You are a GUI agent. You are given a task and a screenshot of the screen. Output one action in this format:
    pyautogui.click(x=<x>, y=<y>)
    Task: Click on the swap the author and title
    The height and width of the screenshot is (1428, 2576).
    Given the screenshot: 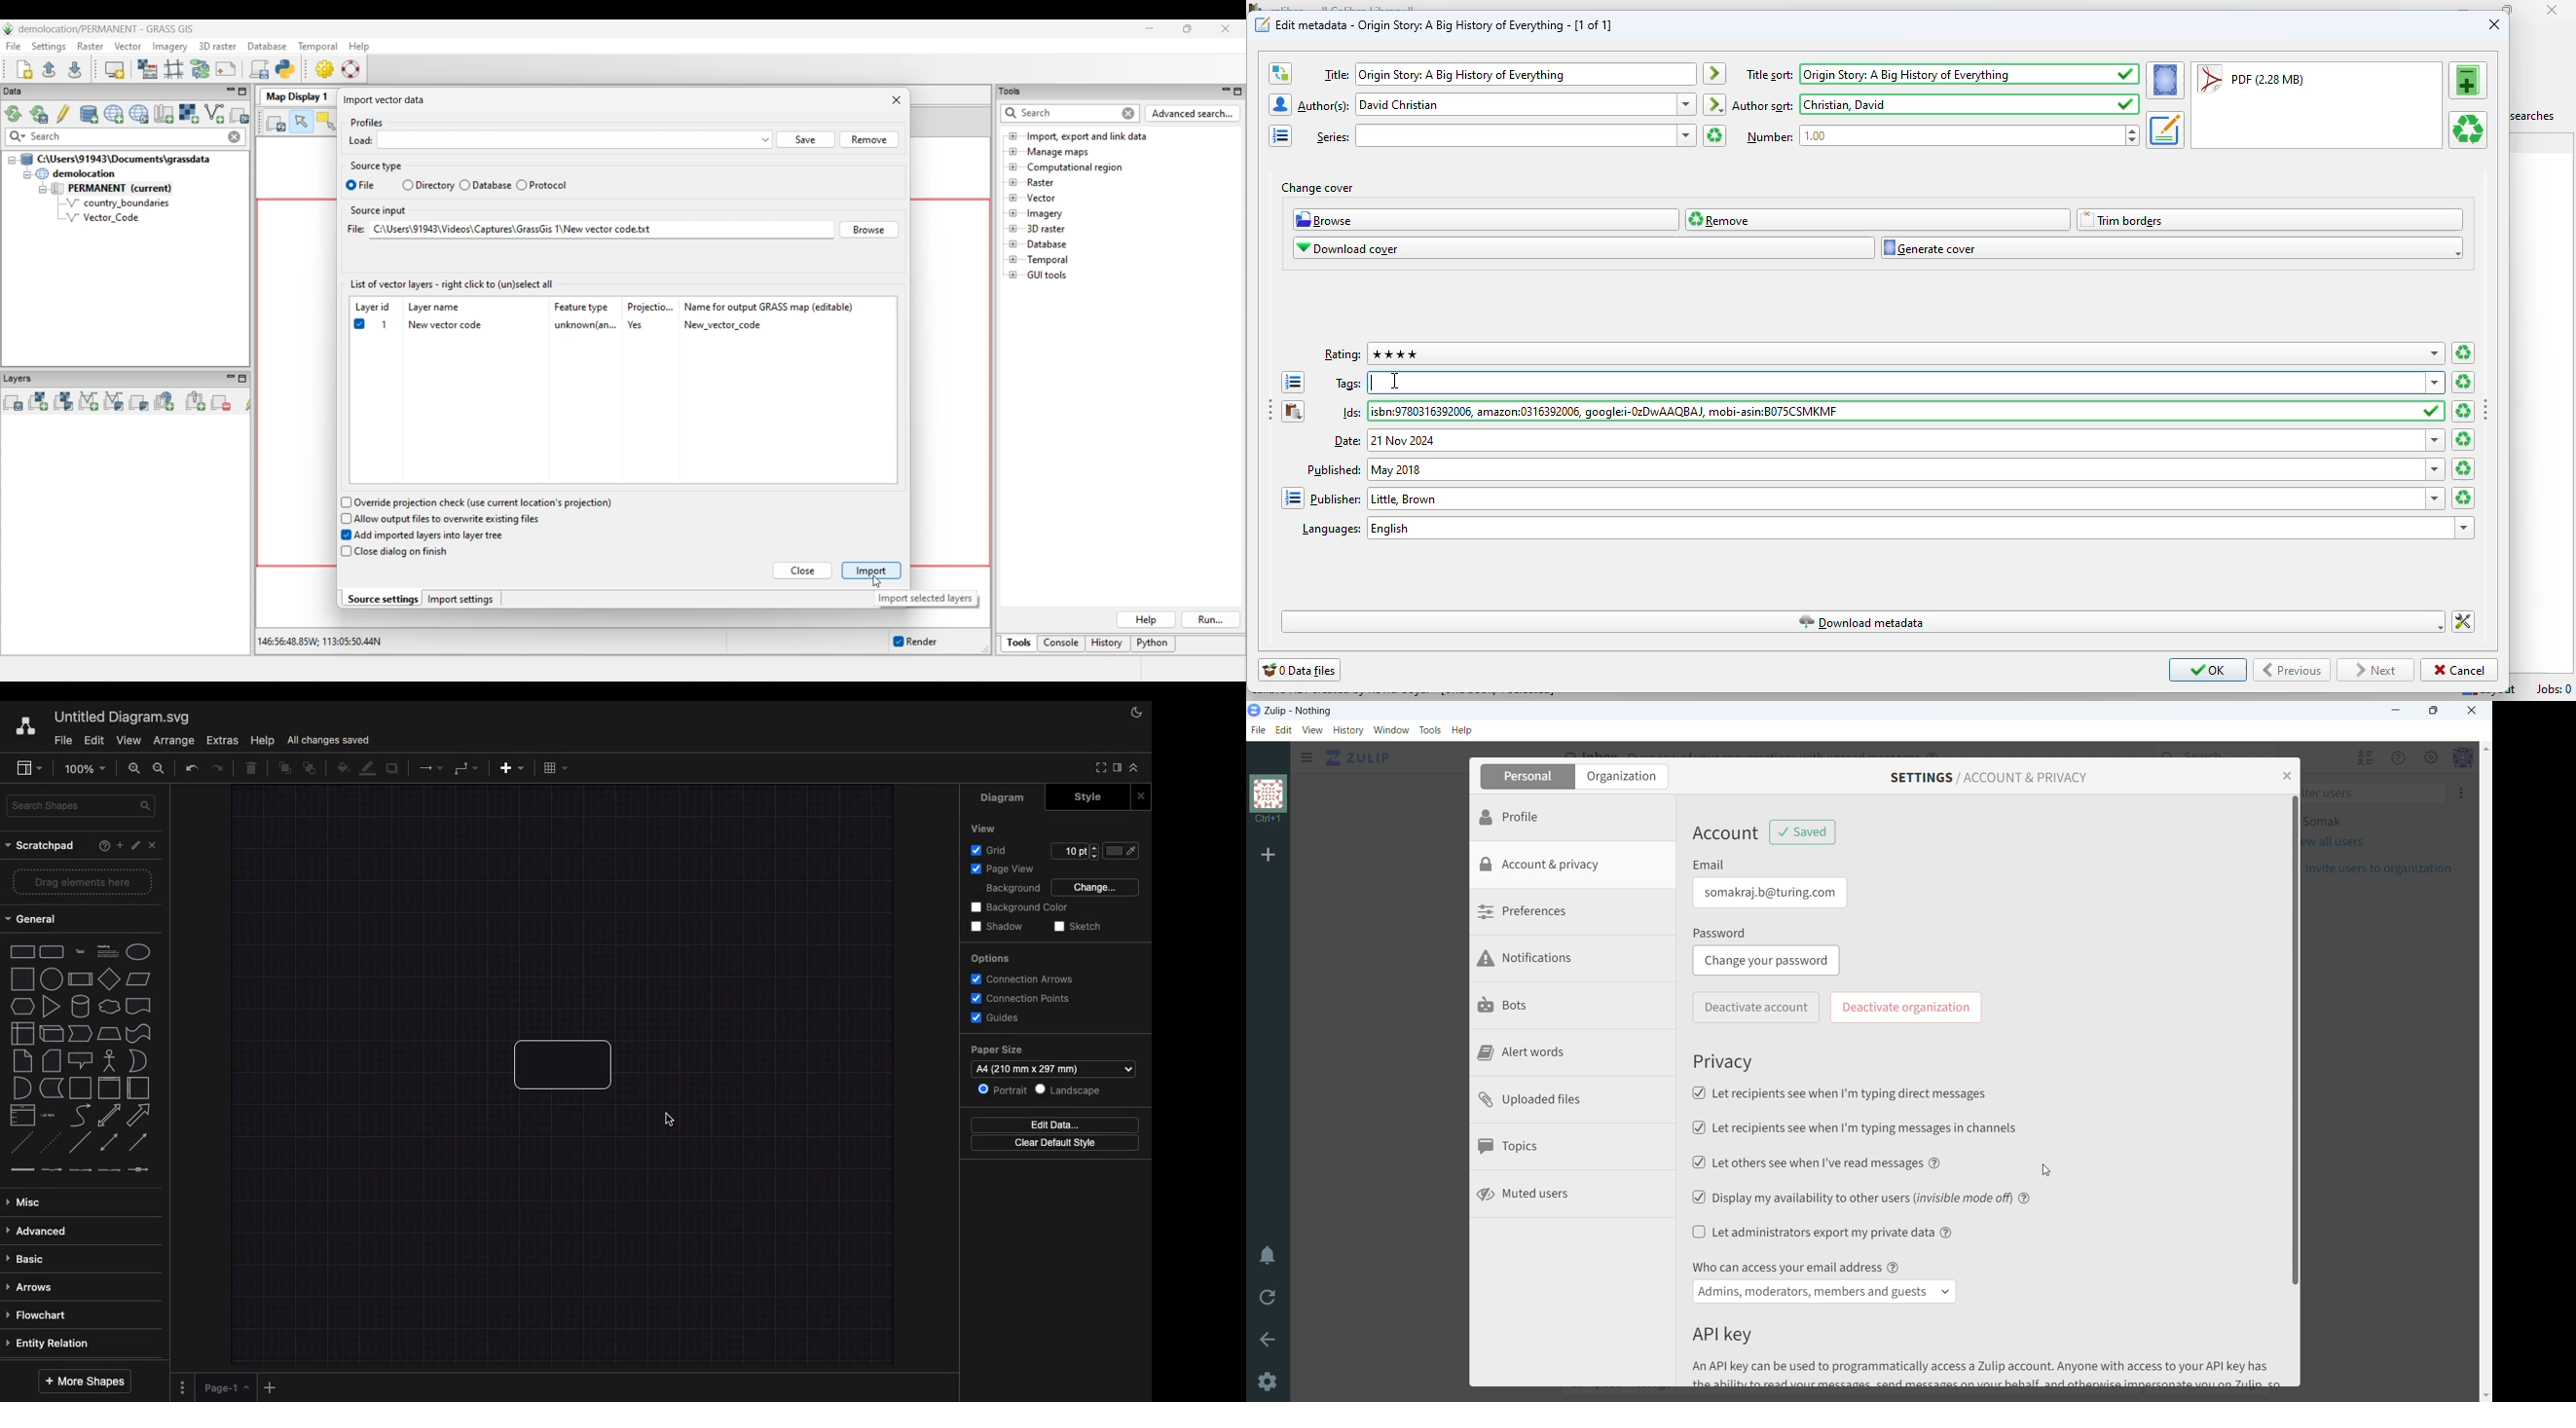 What is the action you would take?
    pyautogui.click(x=1279, y=74)
    